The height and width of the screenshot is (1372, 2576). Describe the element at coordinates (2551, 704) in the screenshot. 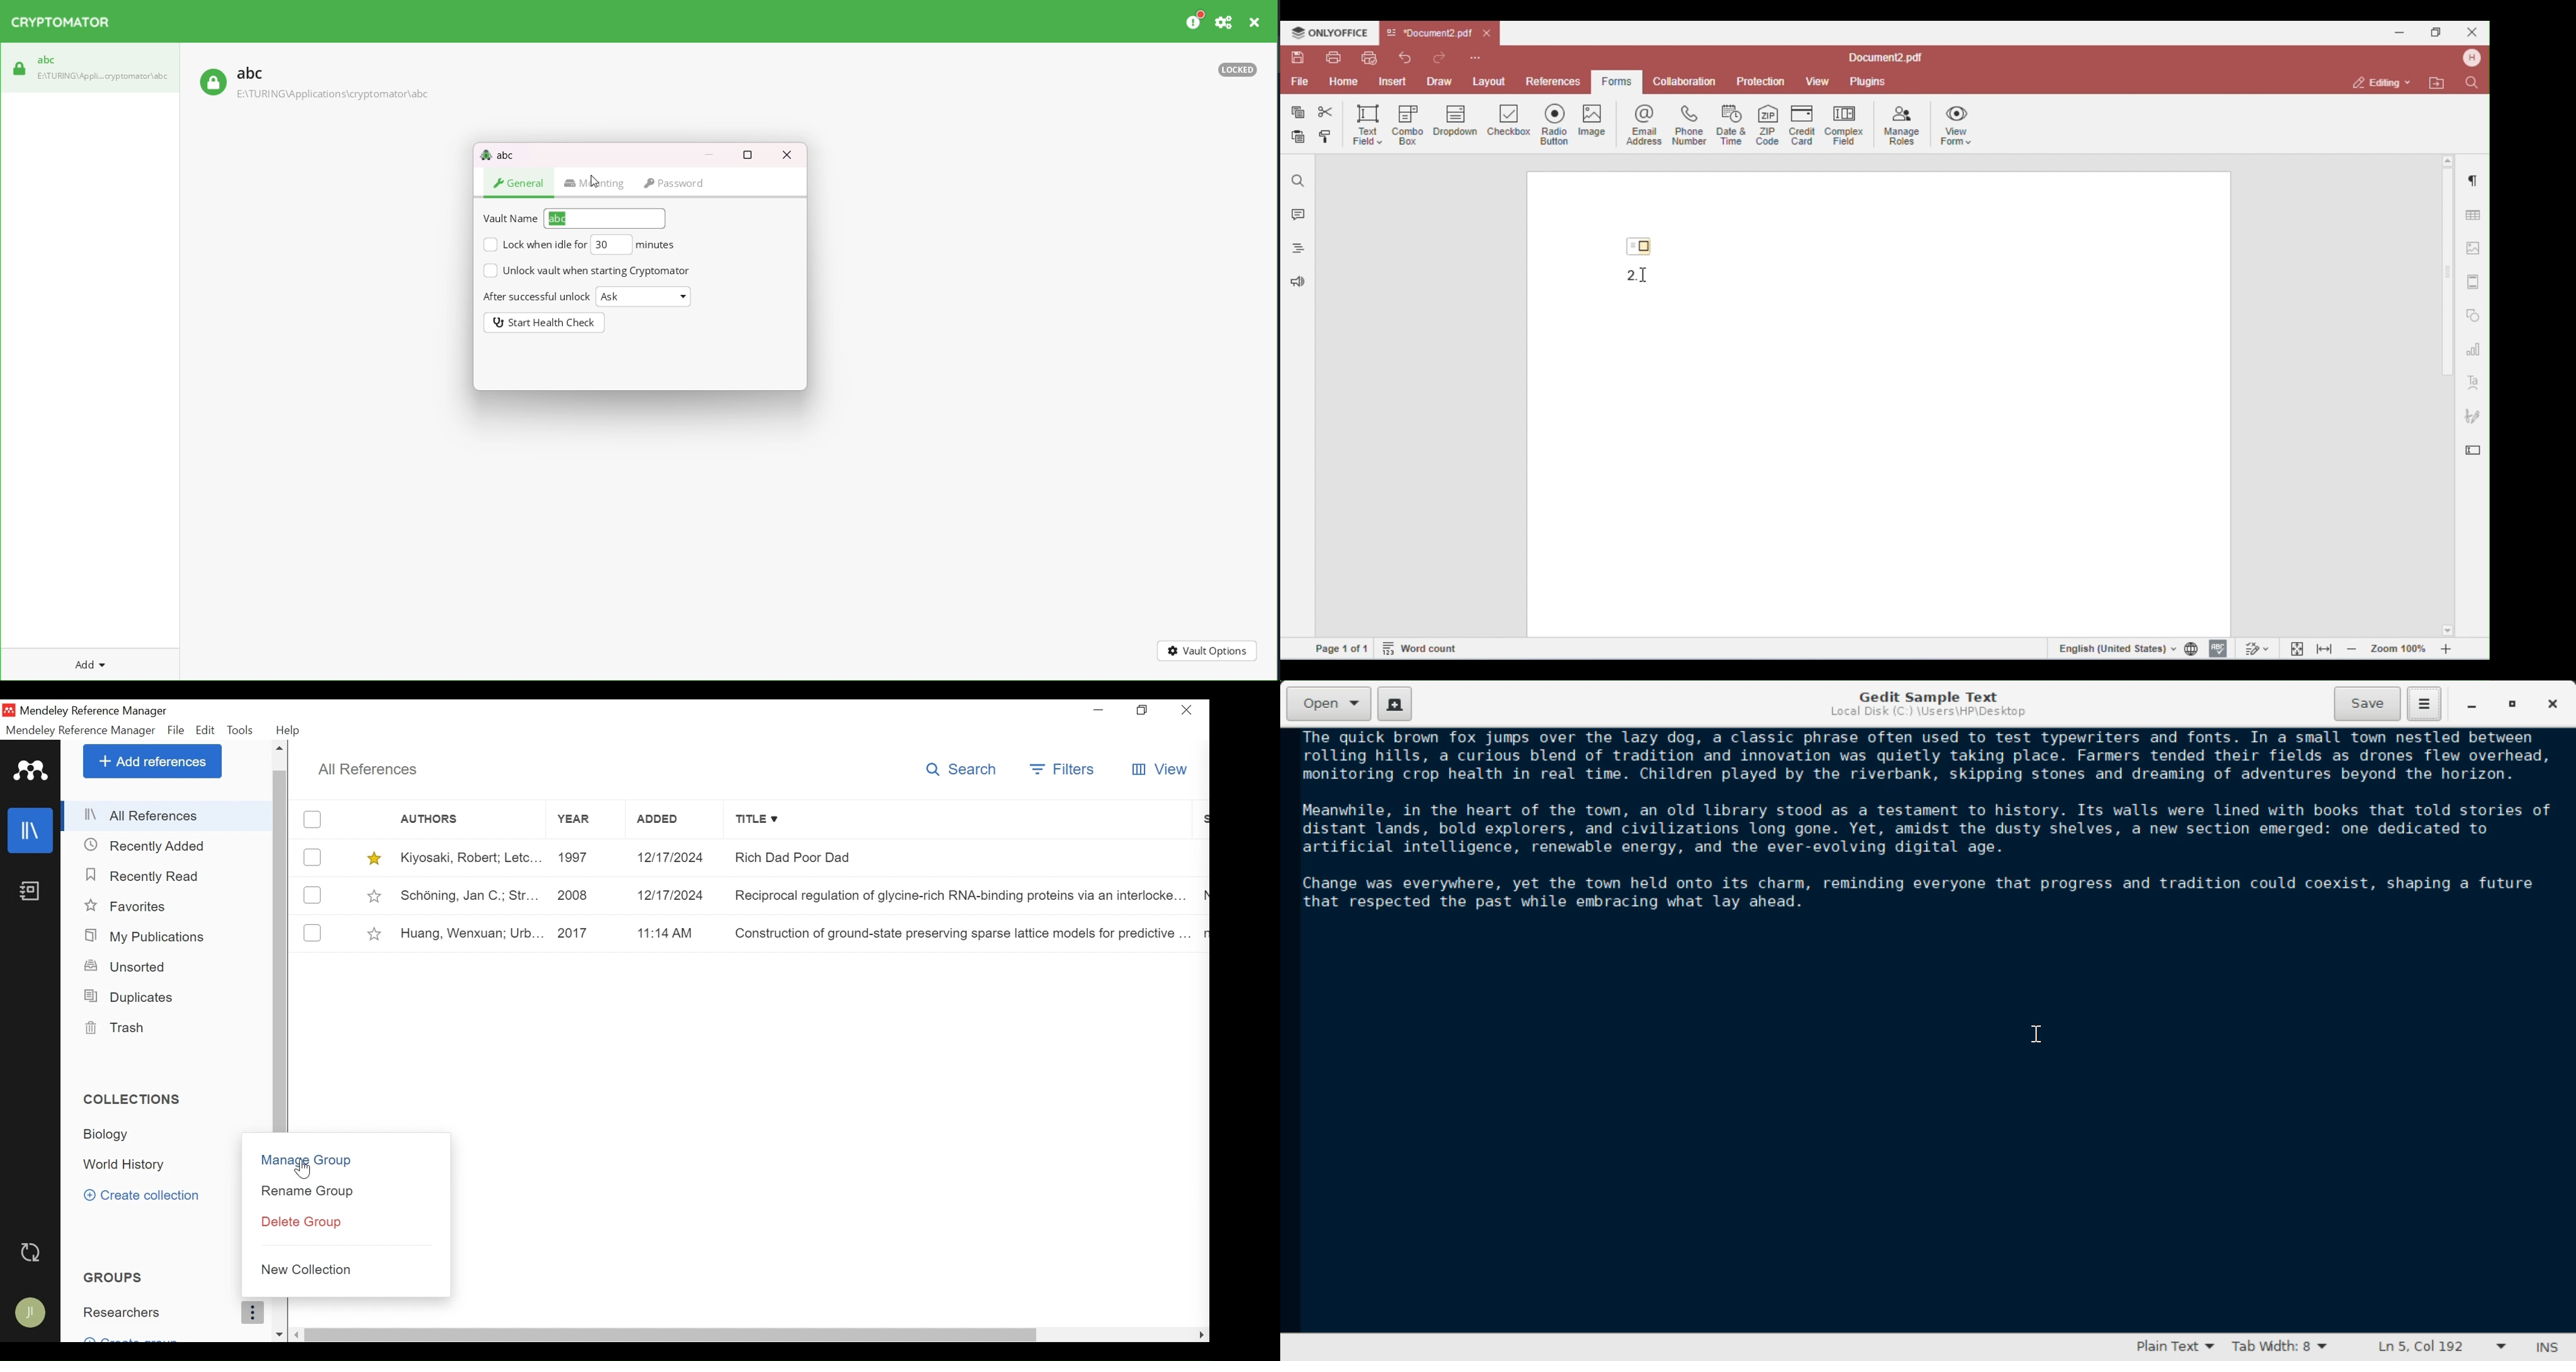

I see `Close Window` at that location.